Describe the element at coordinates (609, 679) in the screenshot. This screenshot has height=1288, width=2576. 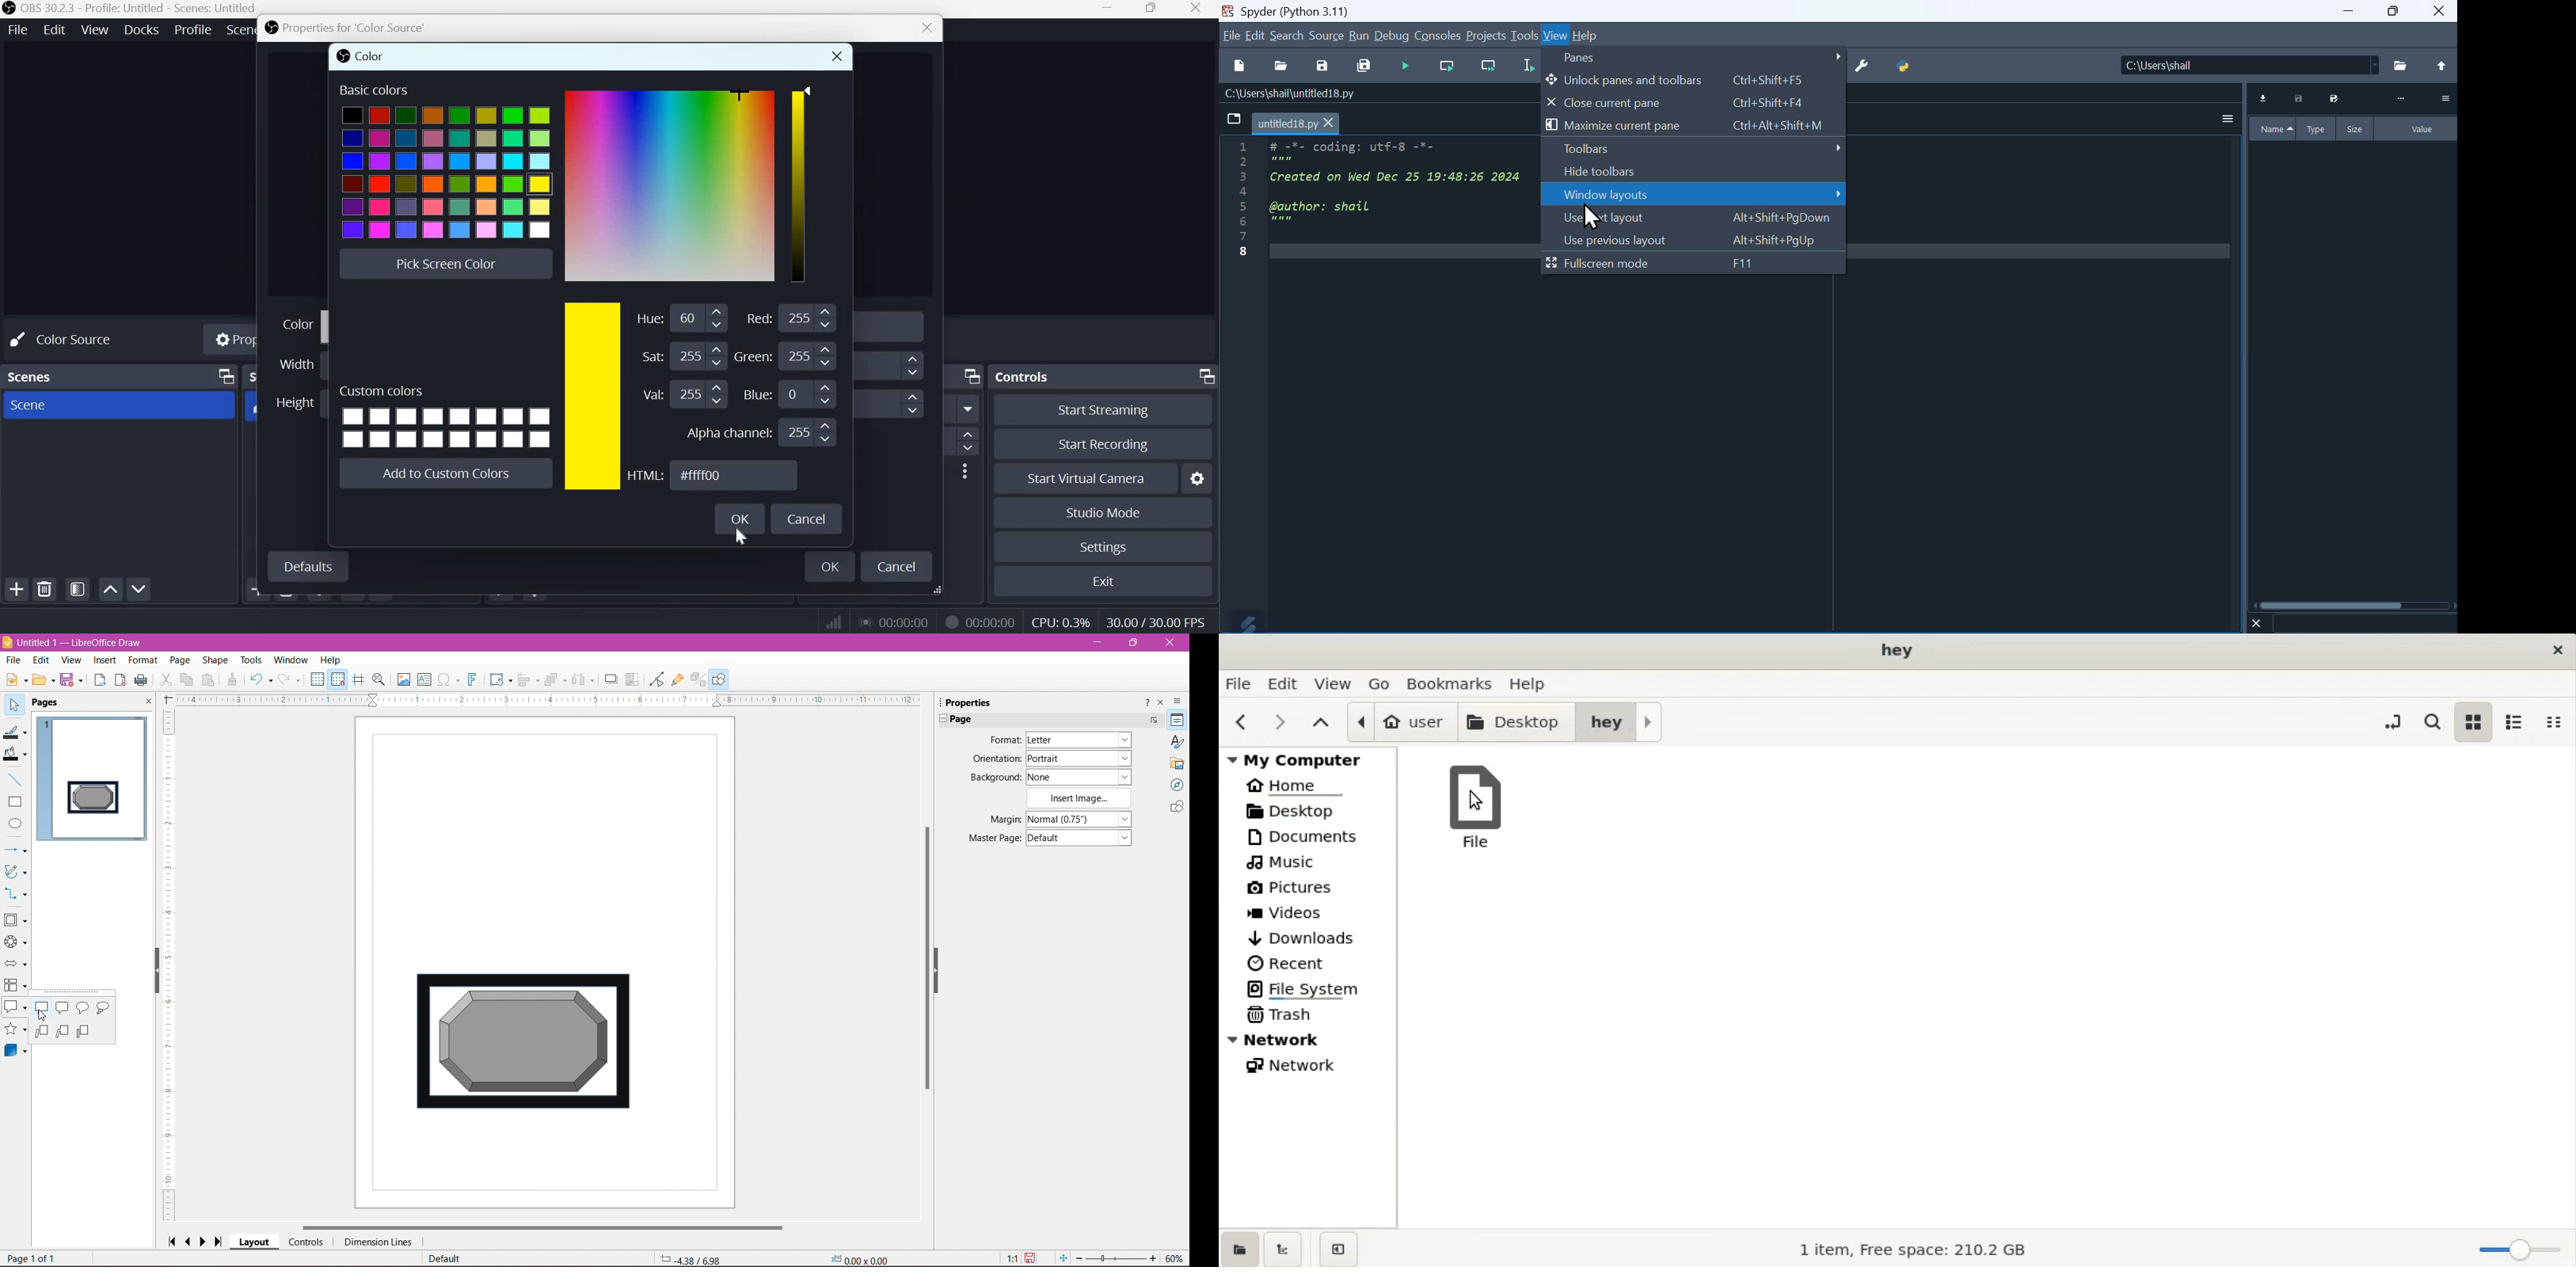
I see `Shadow` at that location.